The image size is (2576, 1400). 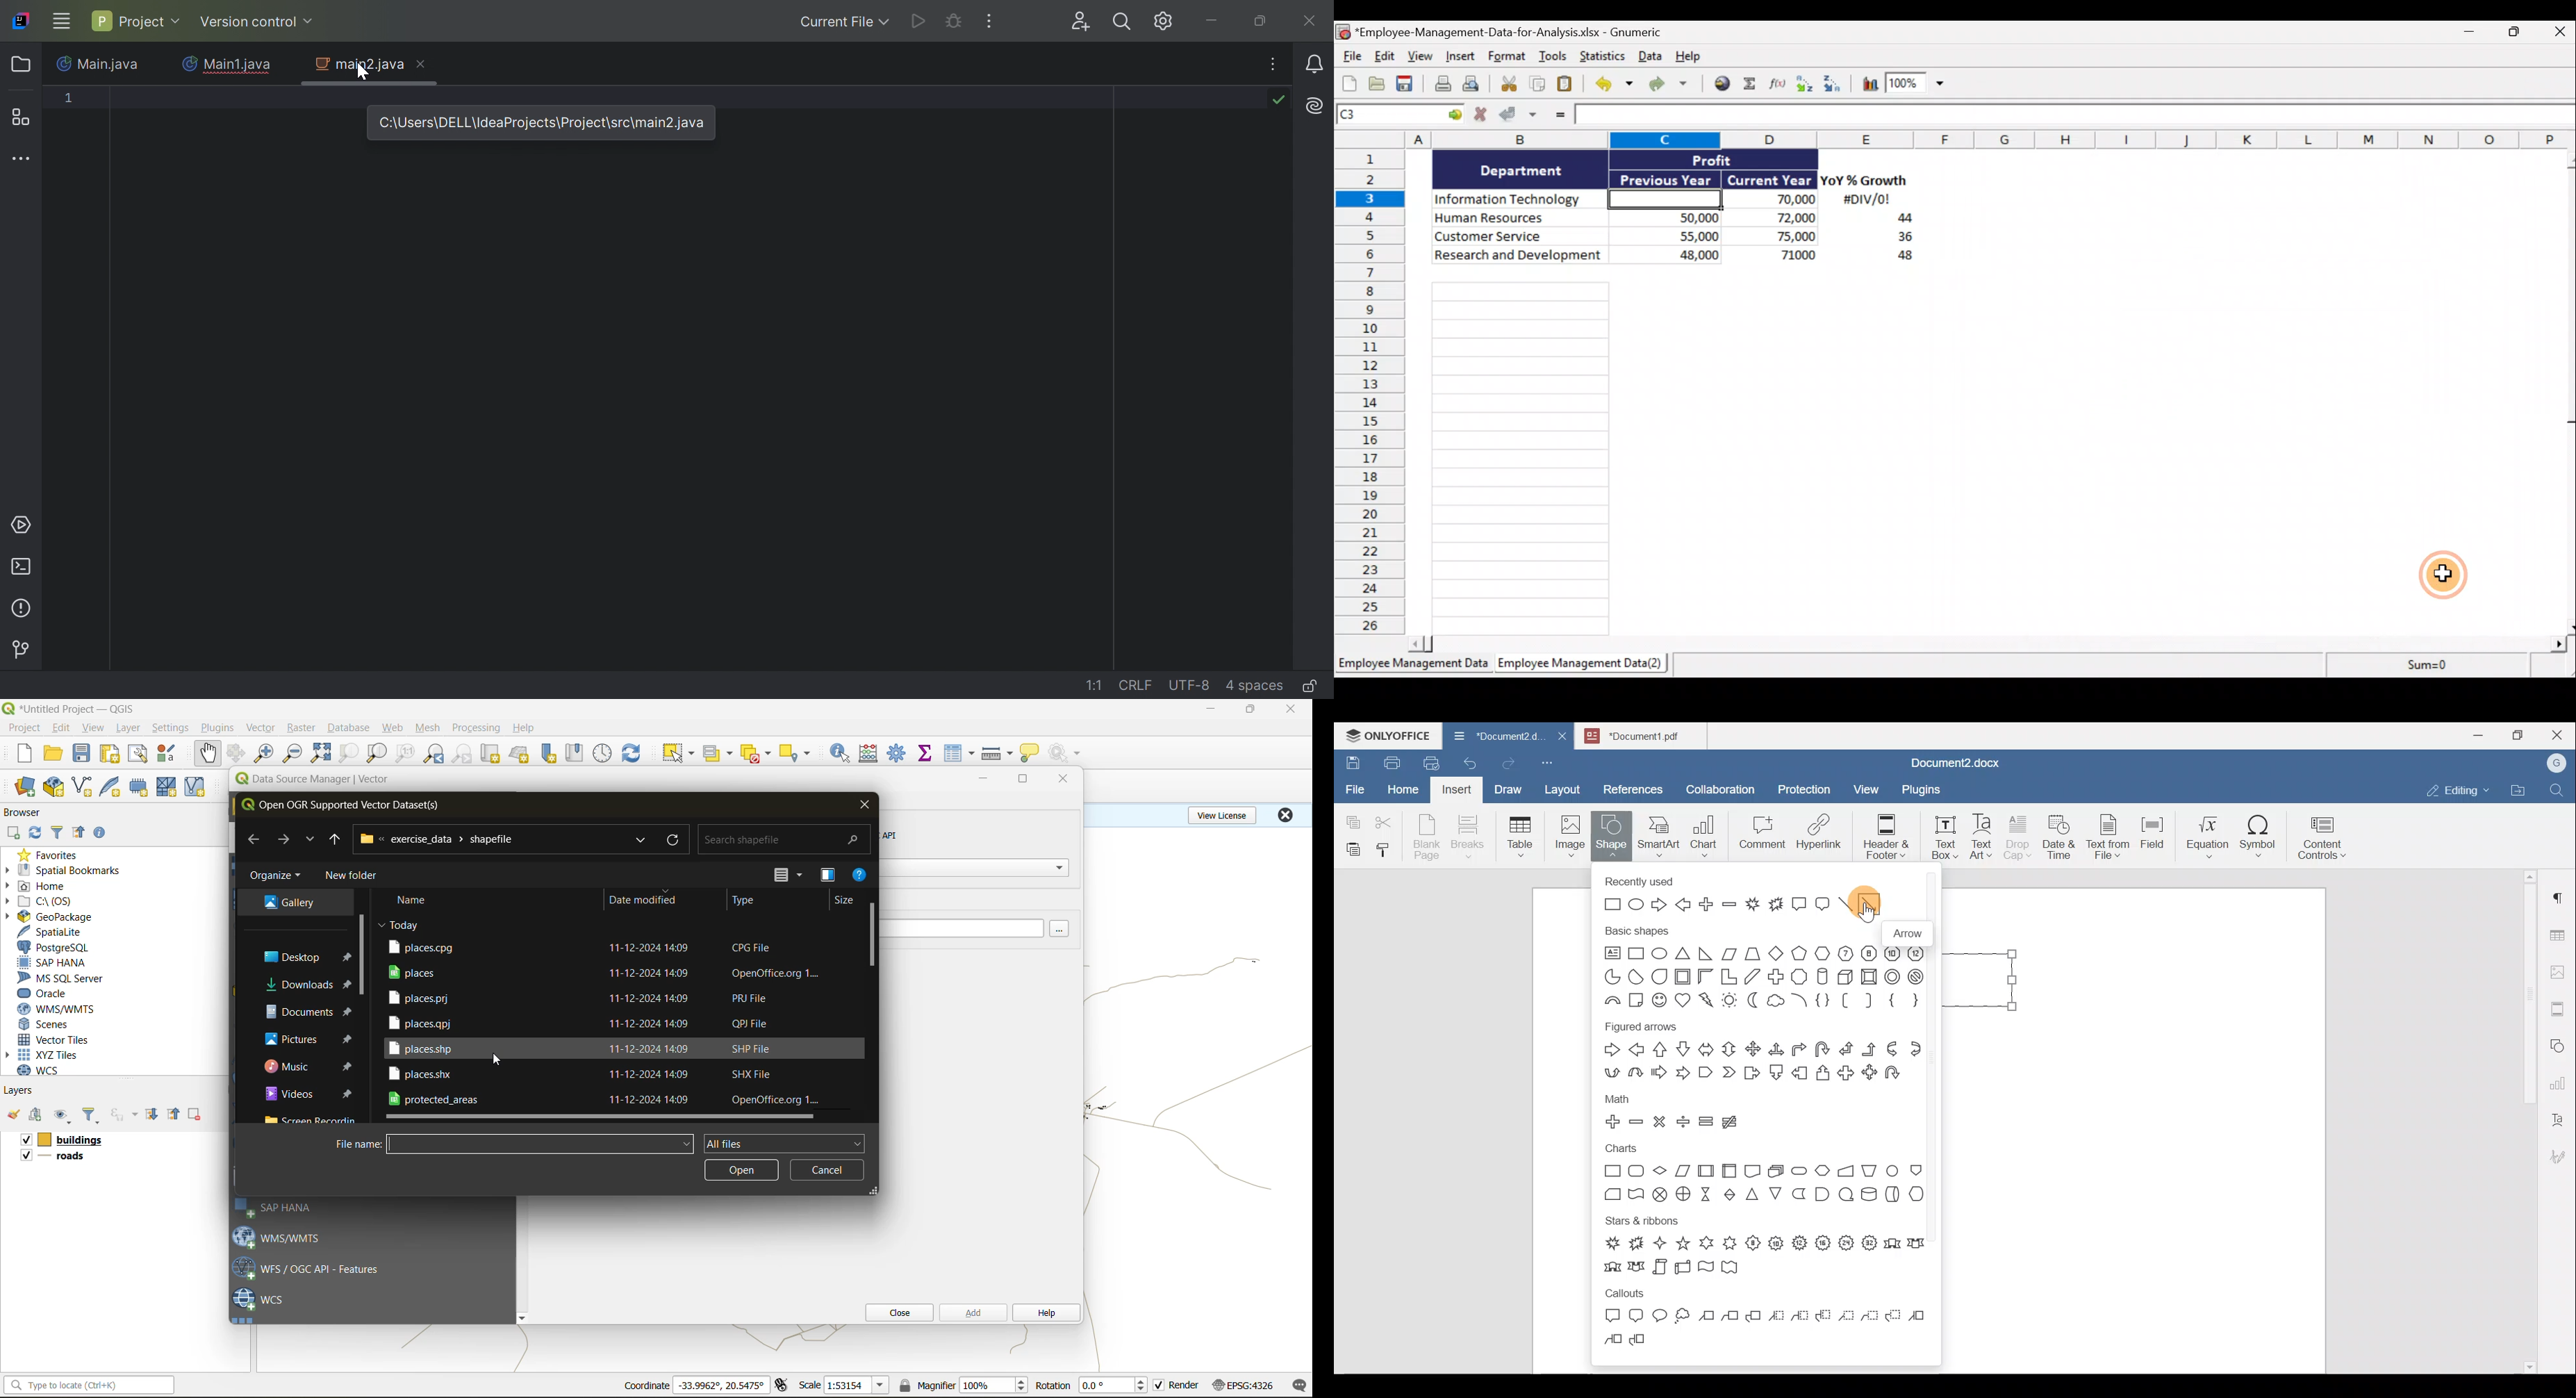 What do you see at coordinates (2559, 893) in the screenshot?
I see `Paragraph settings` at bounding box center [2559, 893].